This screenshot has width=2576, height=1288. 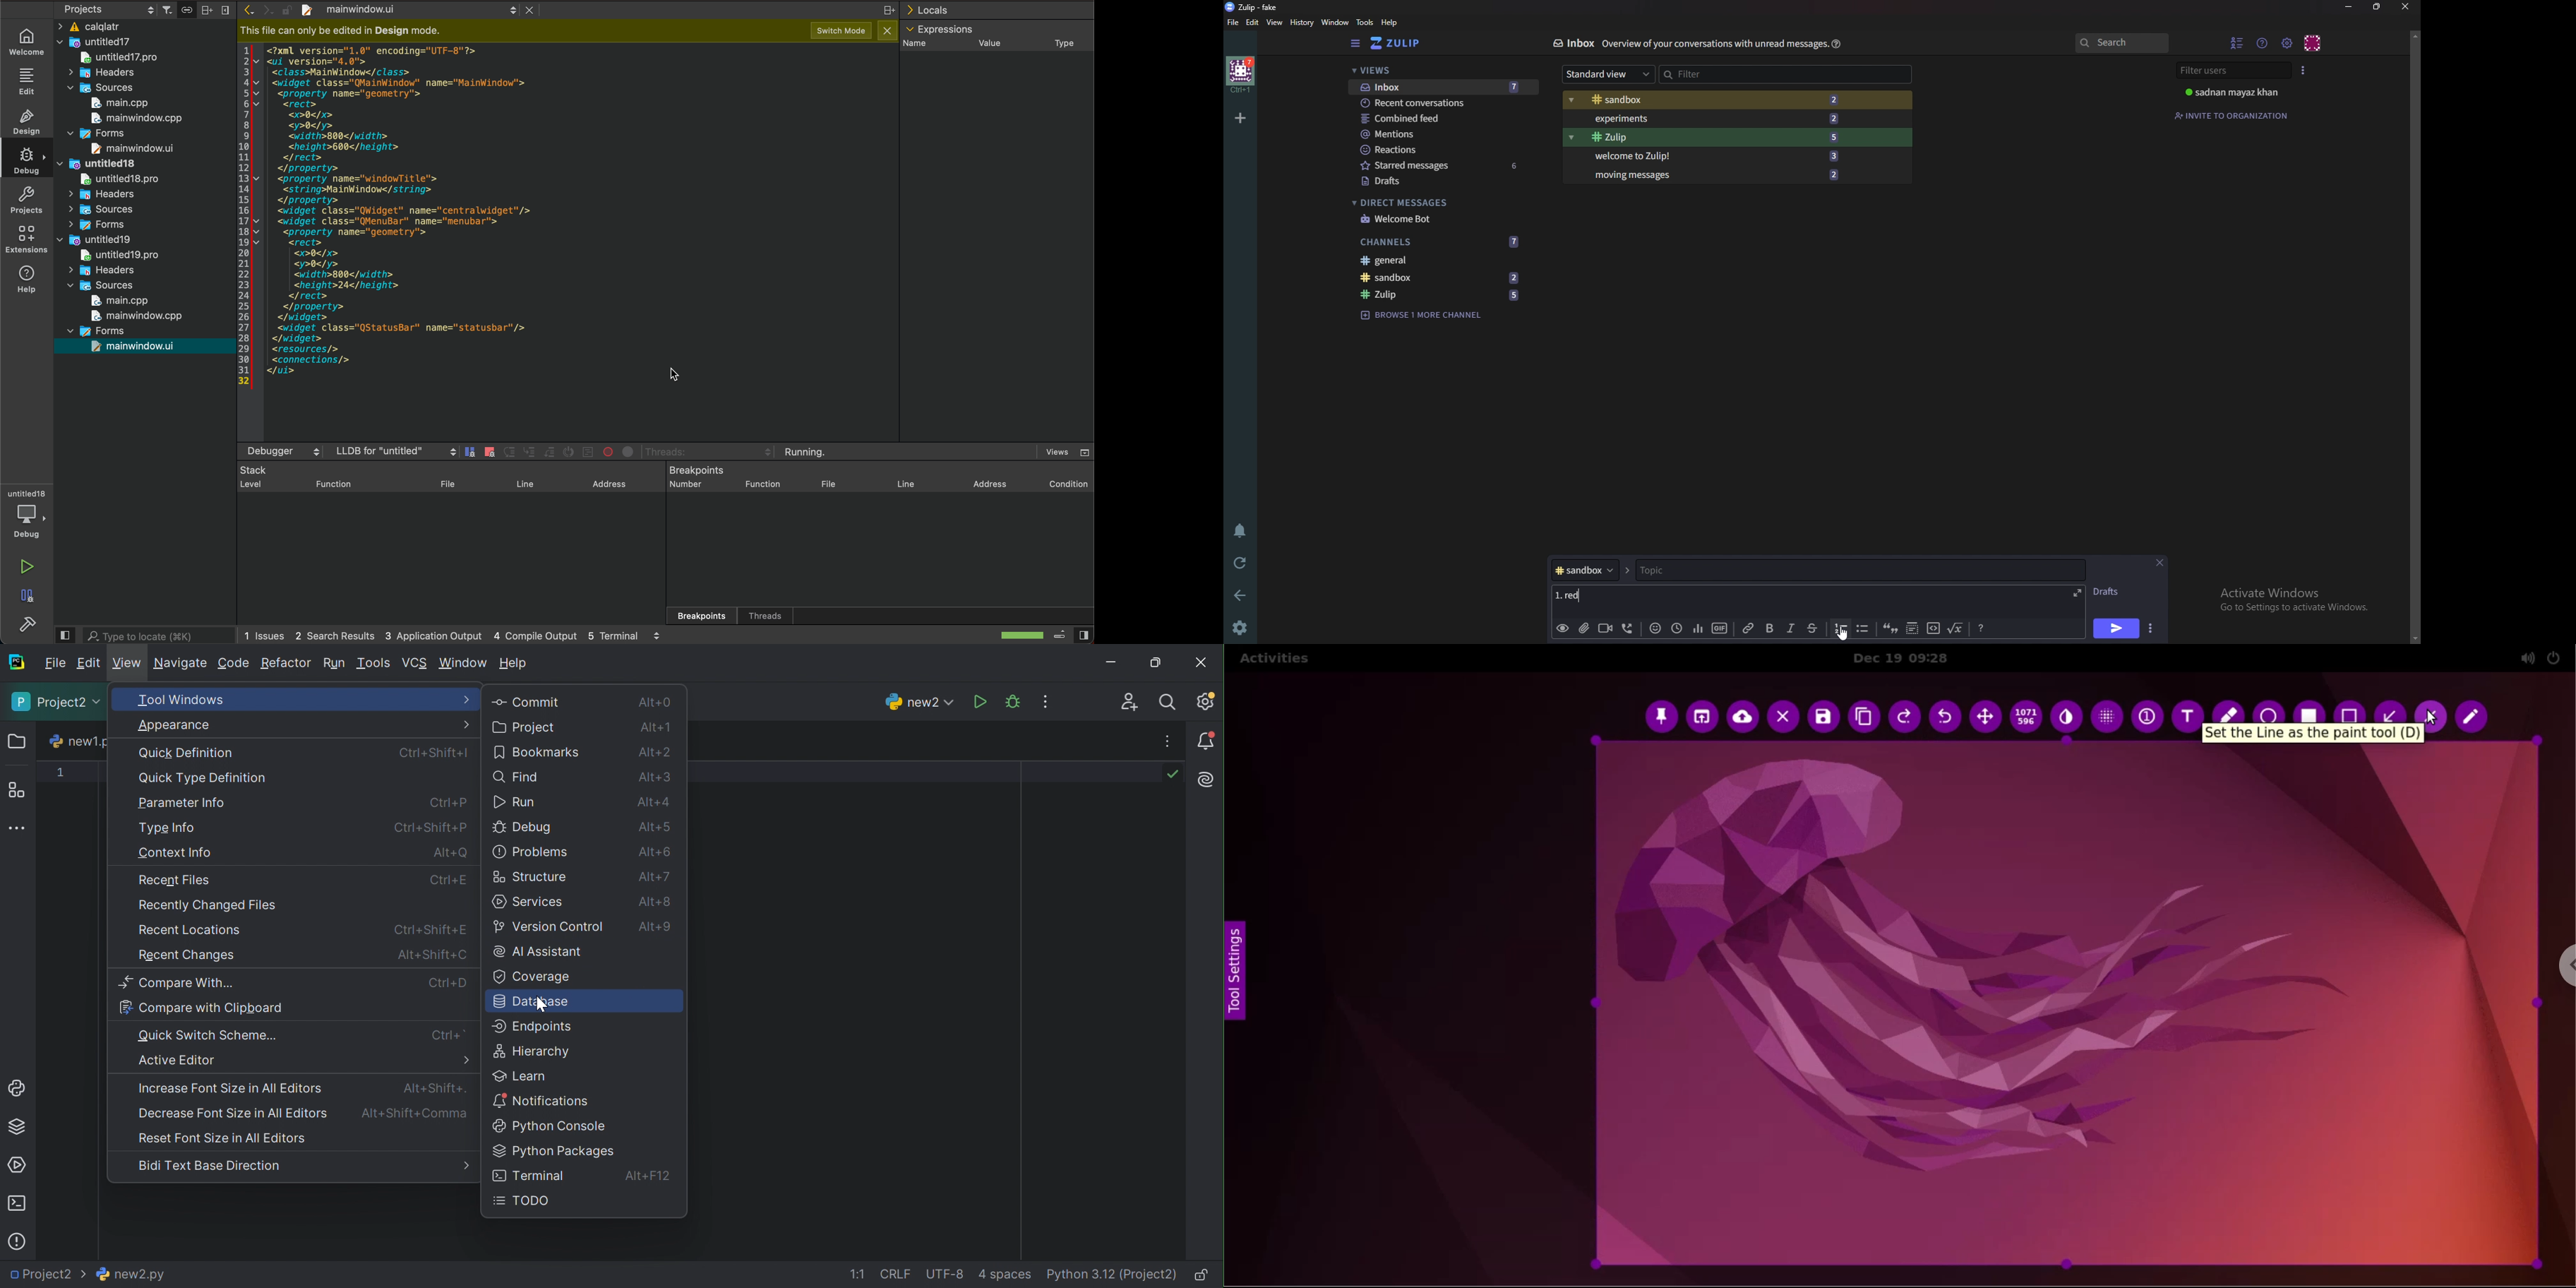 I want to click on Stack
Level, so click(x=250, y=477).